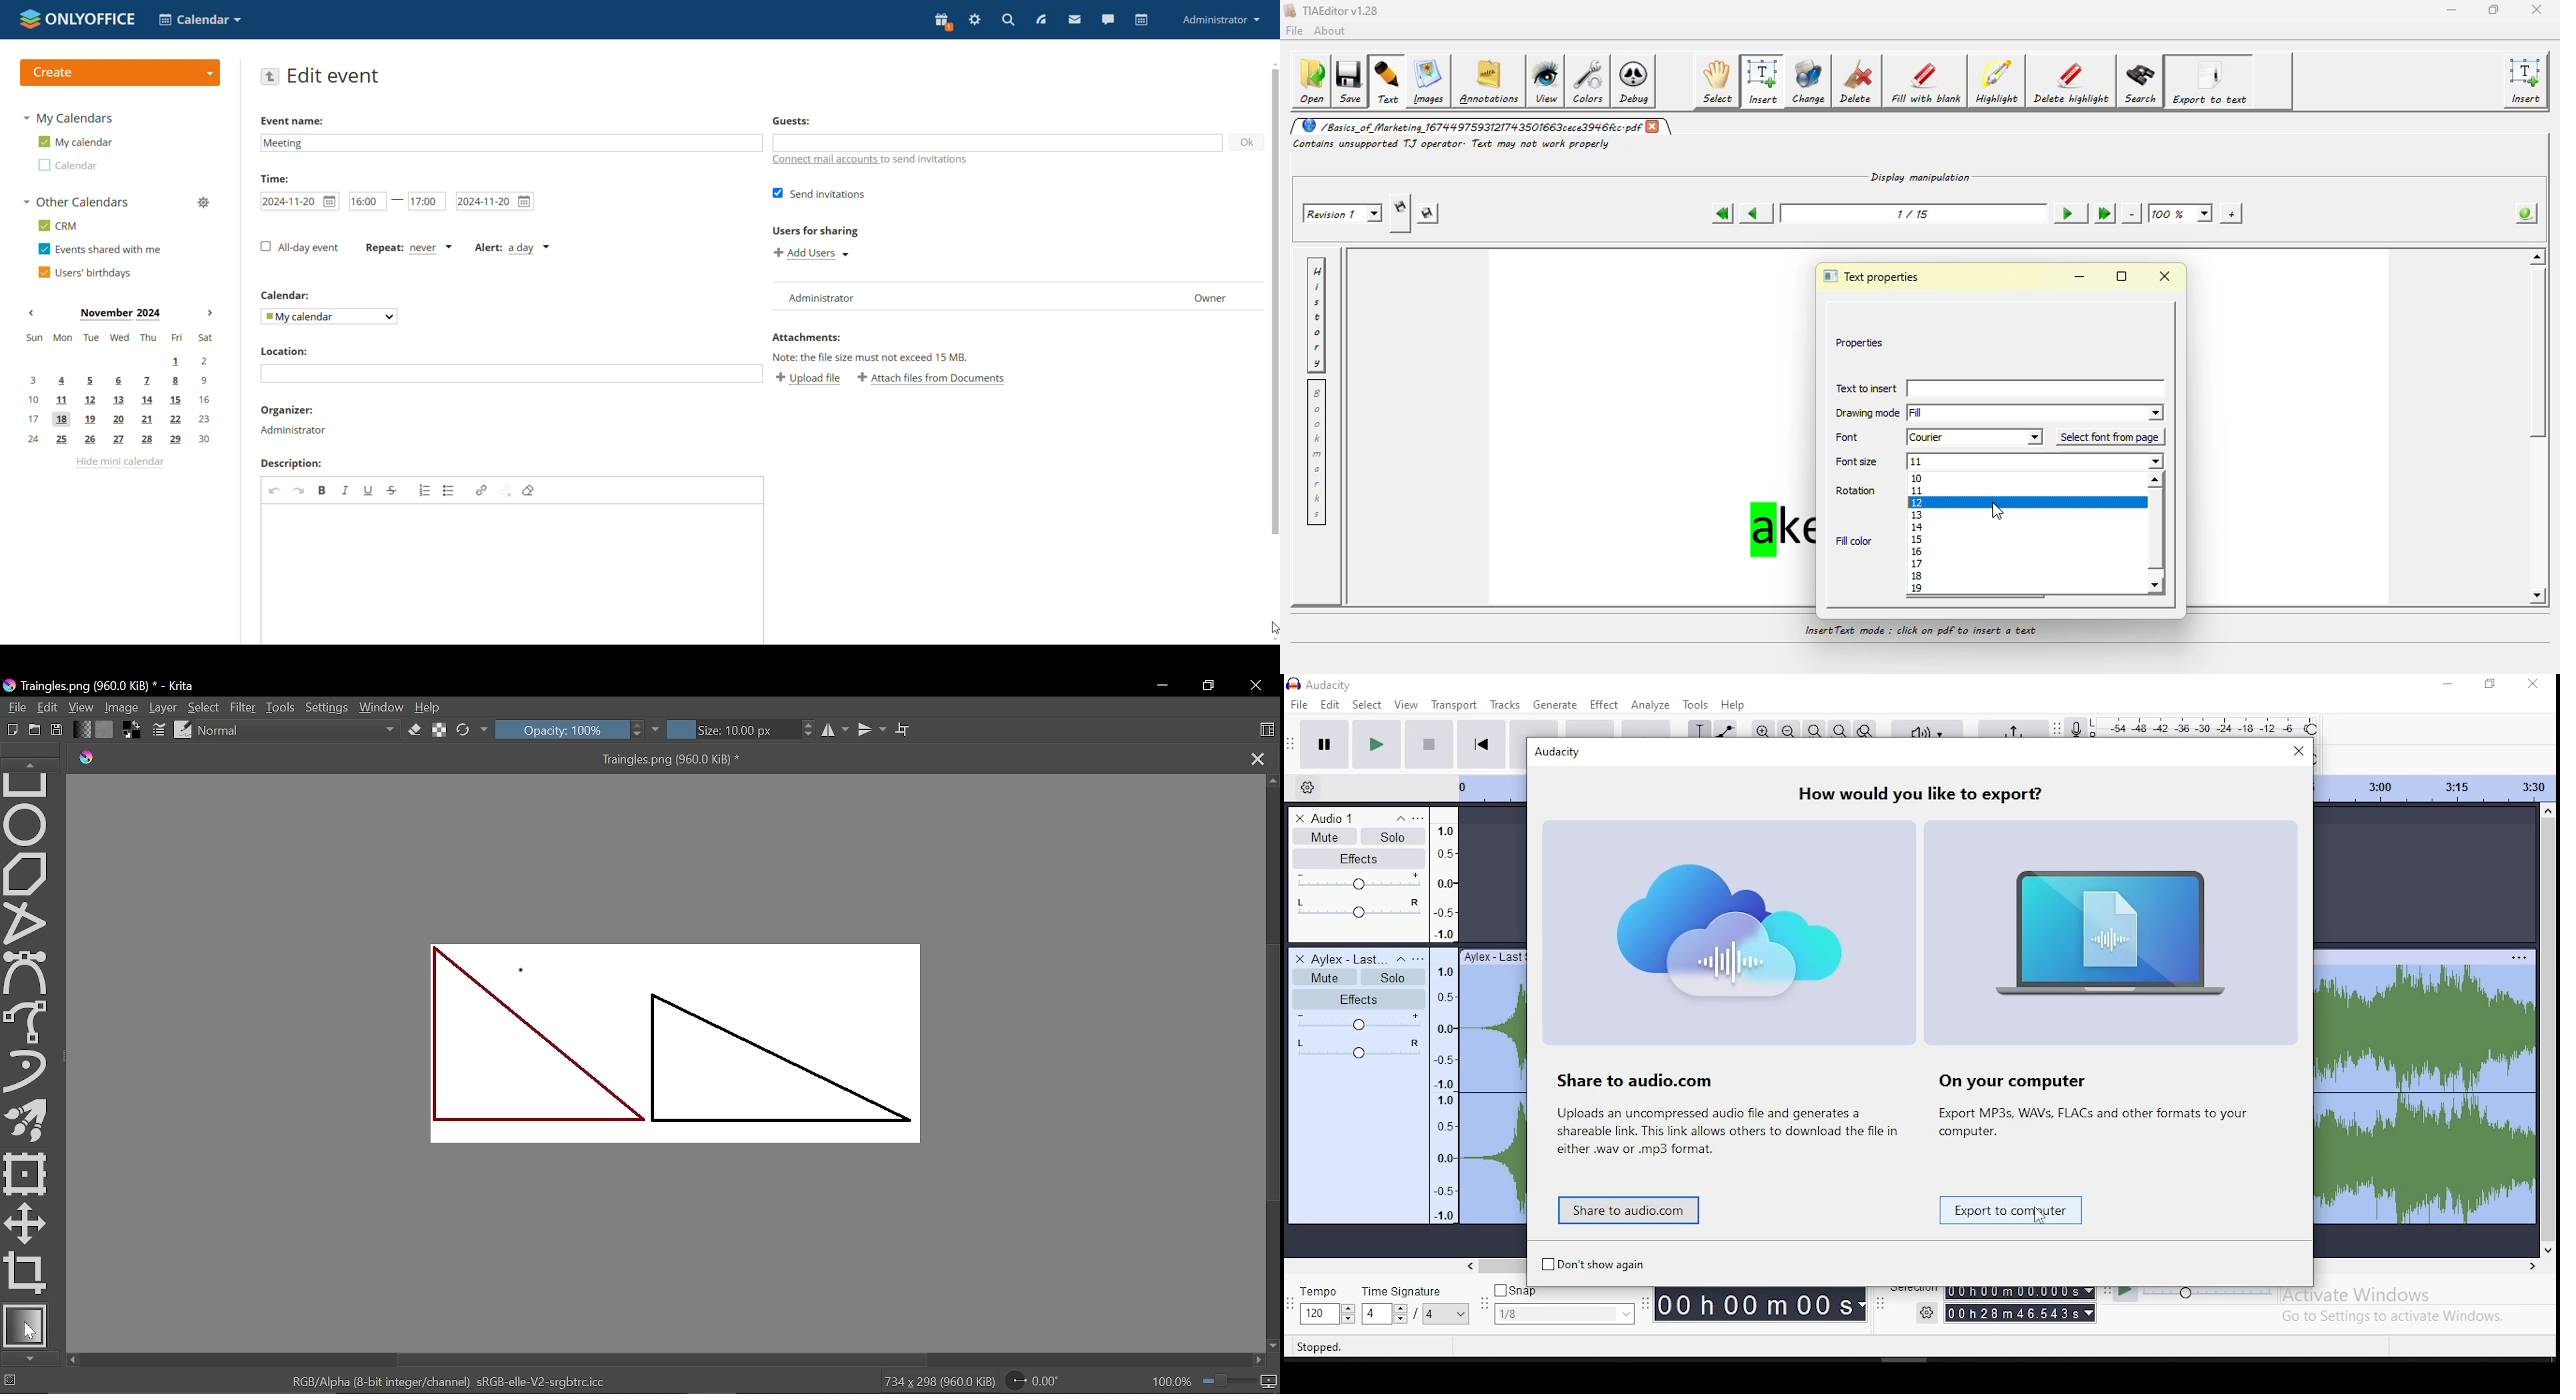 This screenshot has width=2576, height=1400. Describe the element at coordinates (2042, 1217) in the screenshot. I see `cursor` at that location.